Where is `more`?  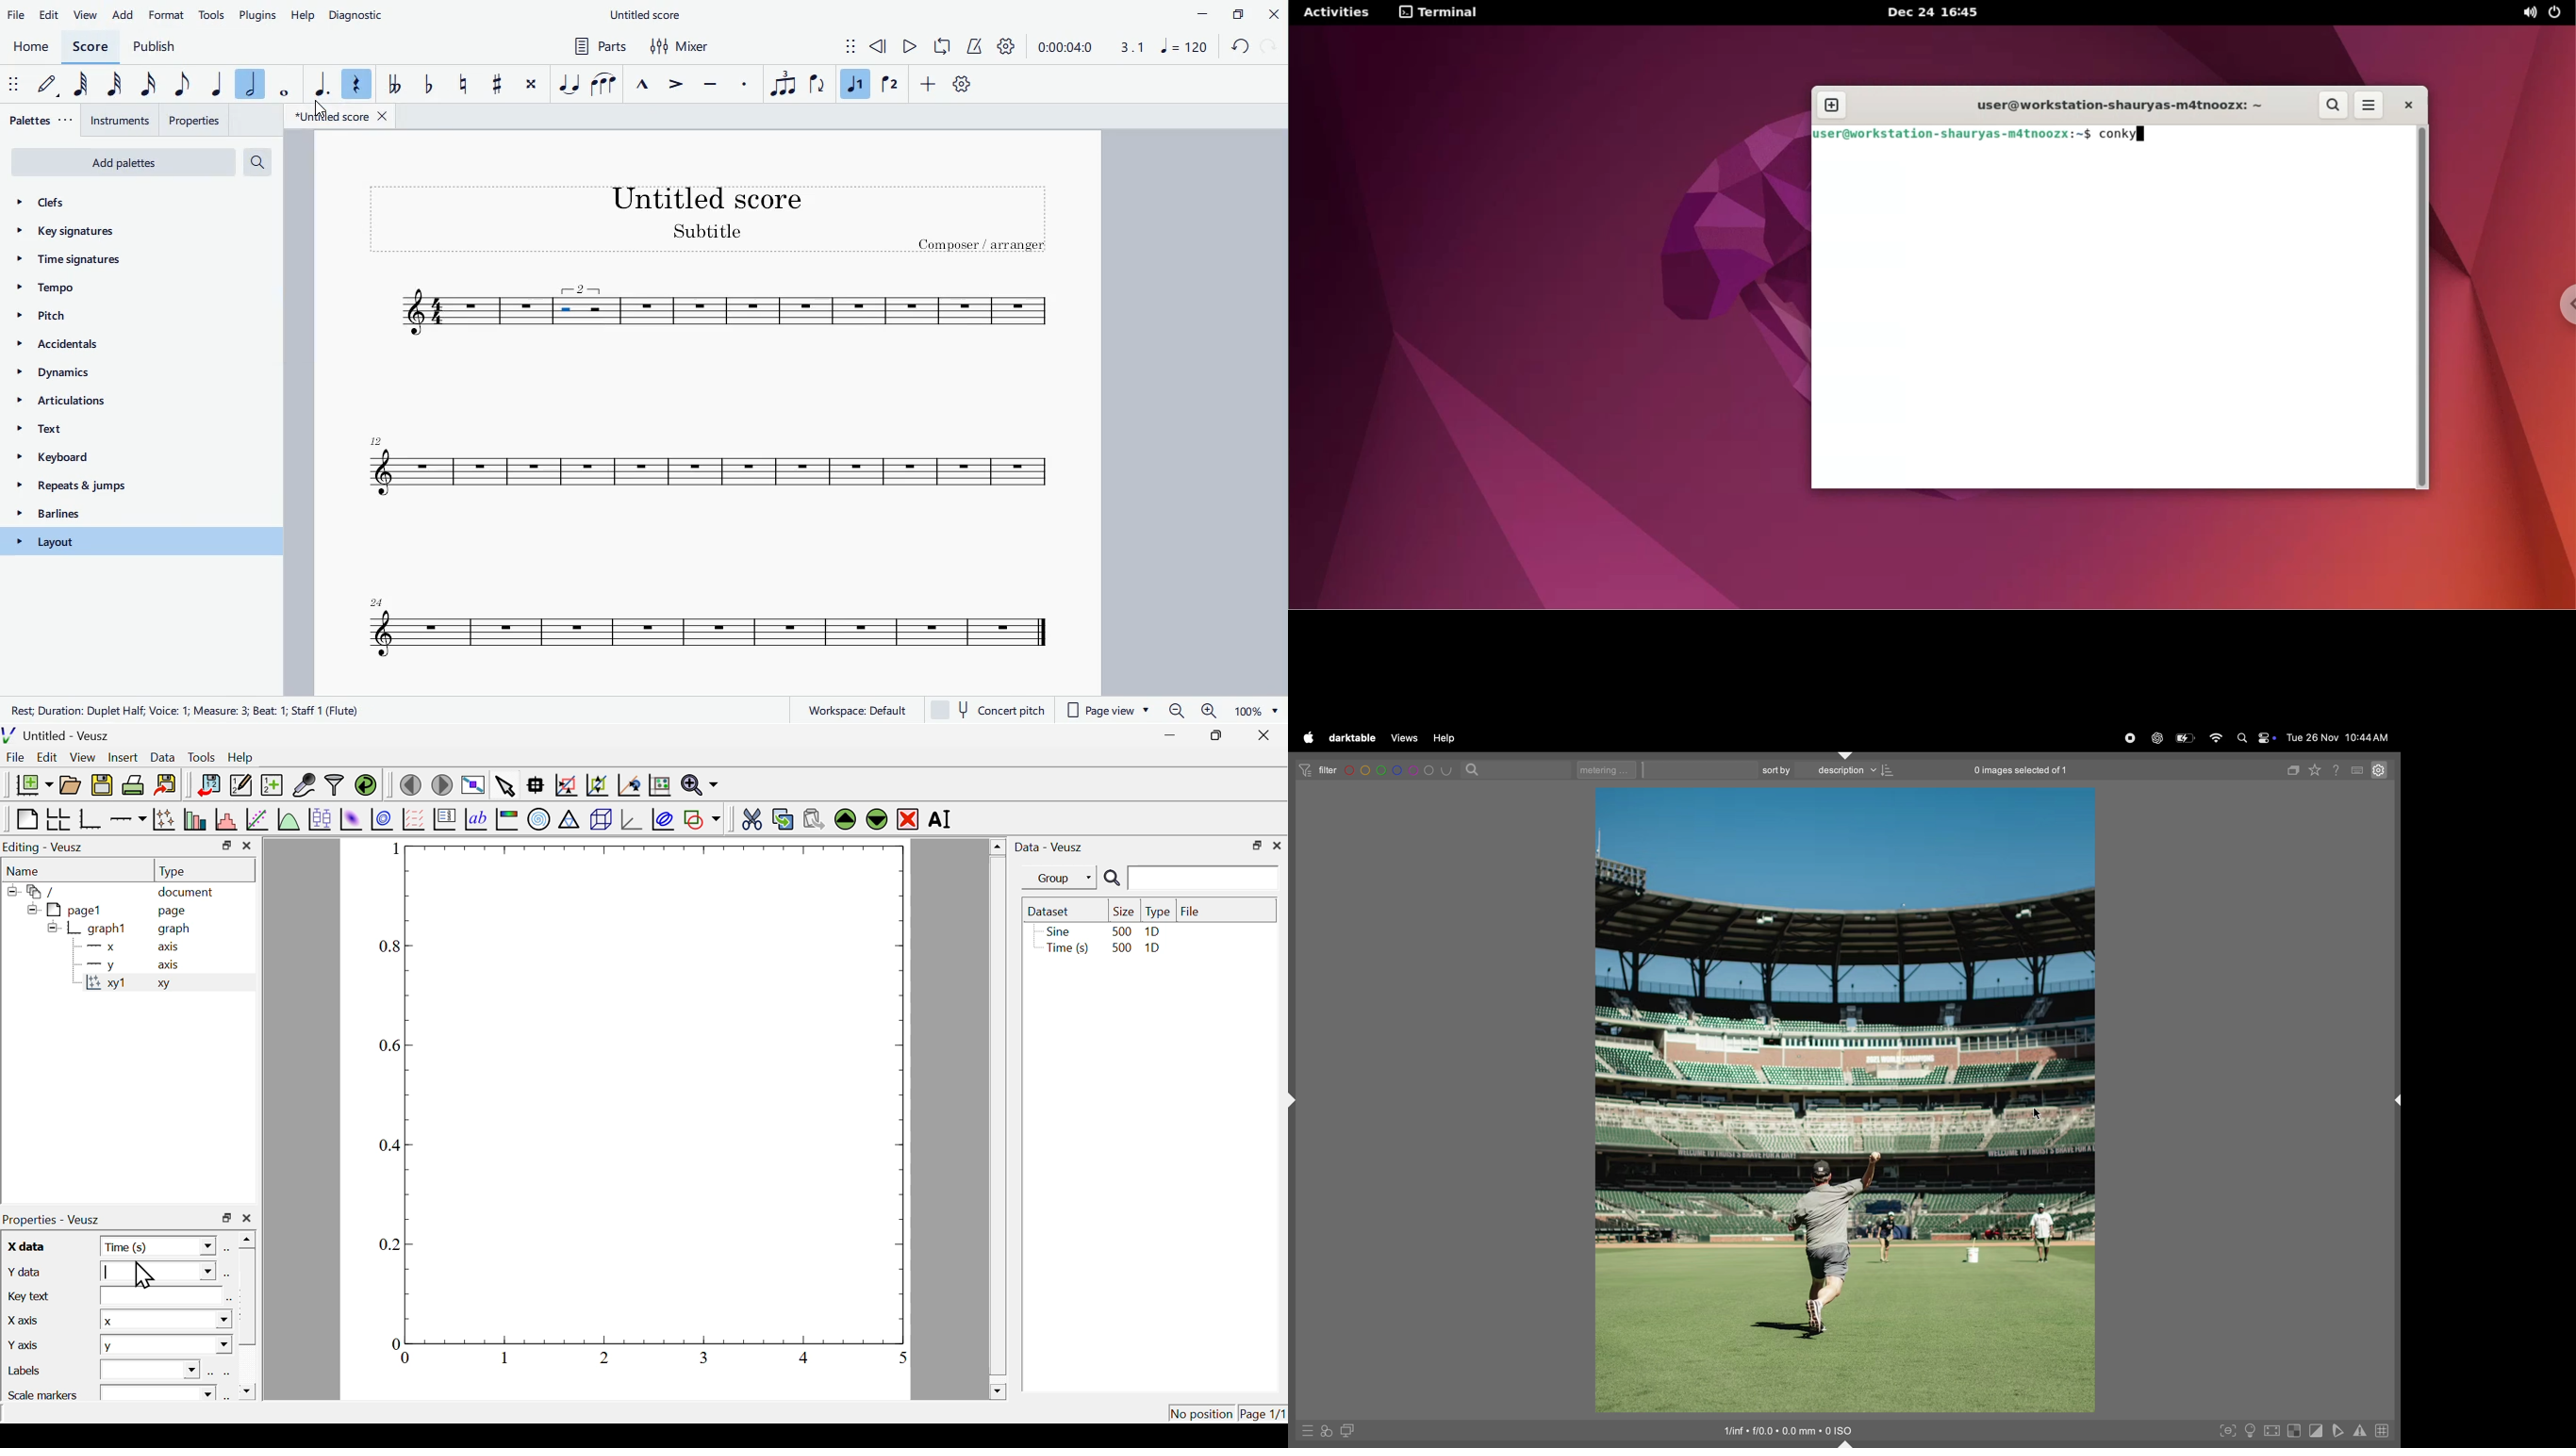 more is located at coordinates (931, 87).